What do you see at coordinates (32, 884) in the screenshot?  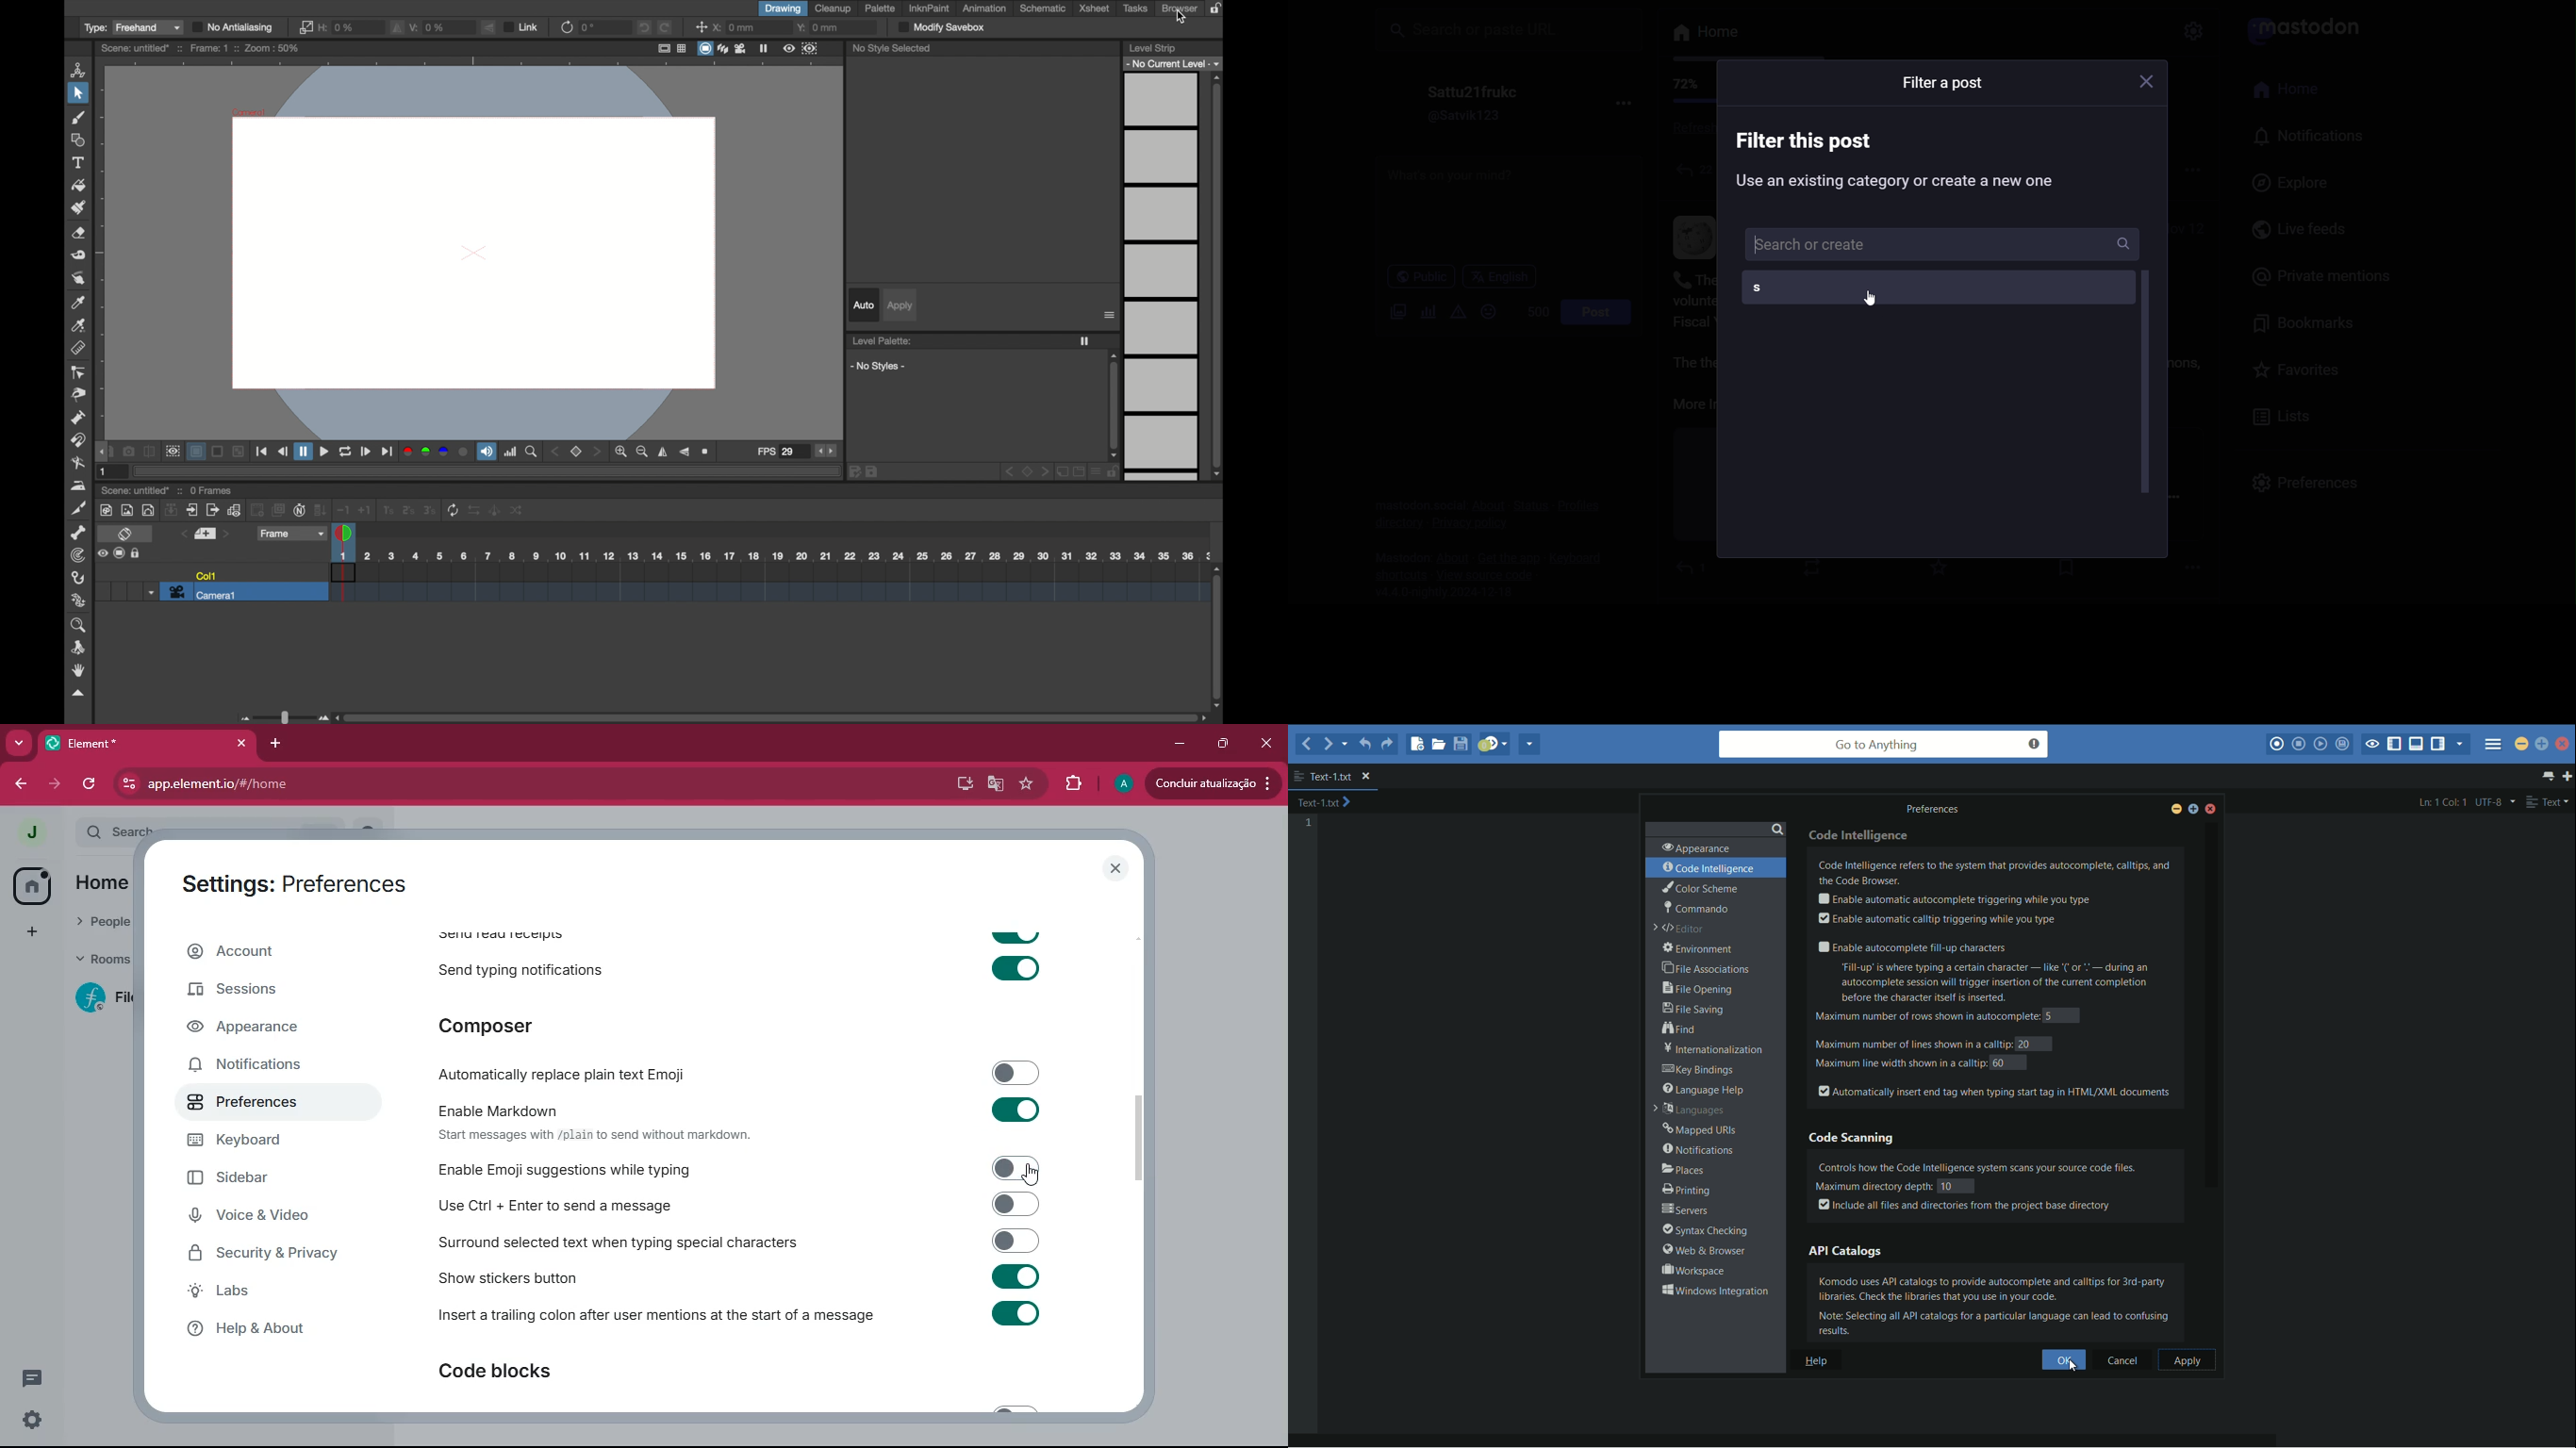 I see `home` at bounding box center [32, 884].